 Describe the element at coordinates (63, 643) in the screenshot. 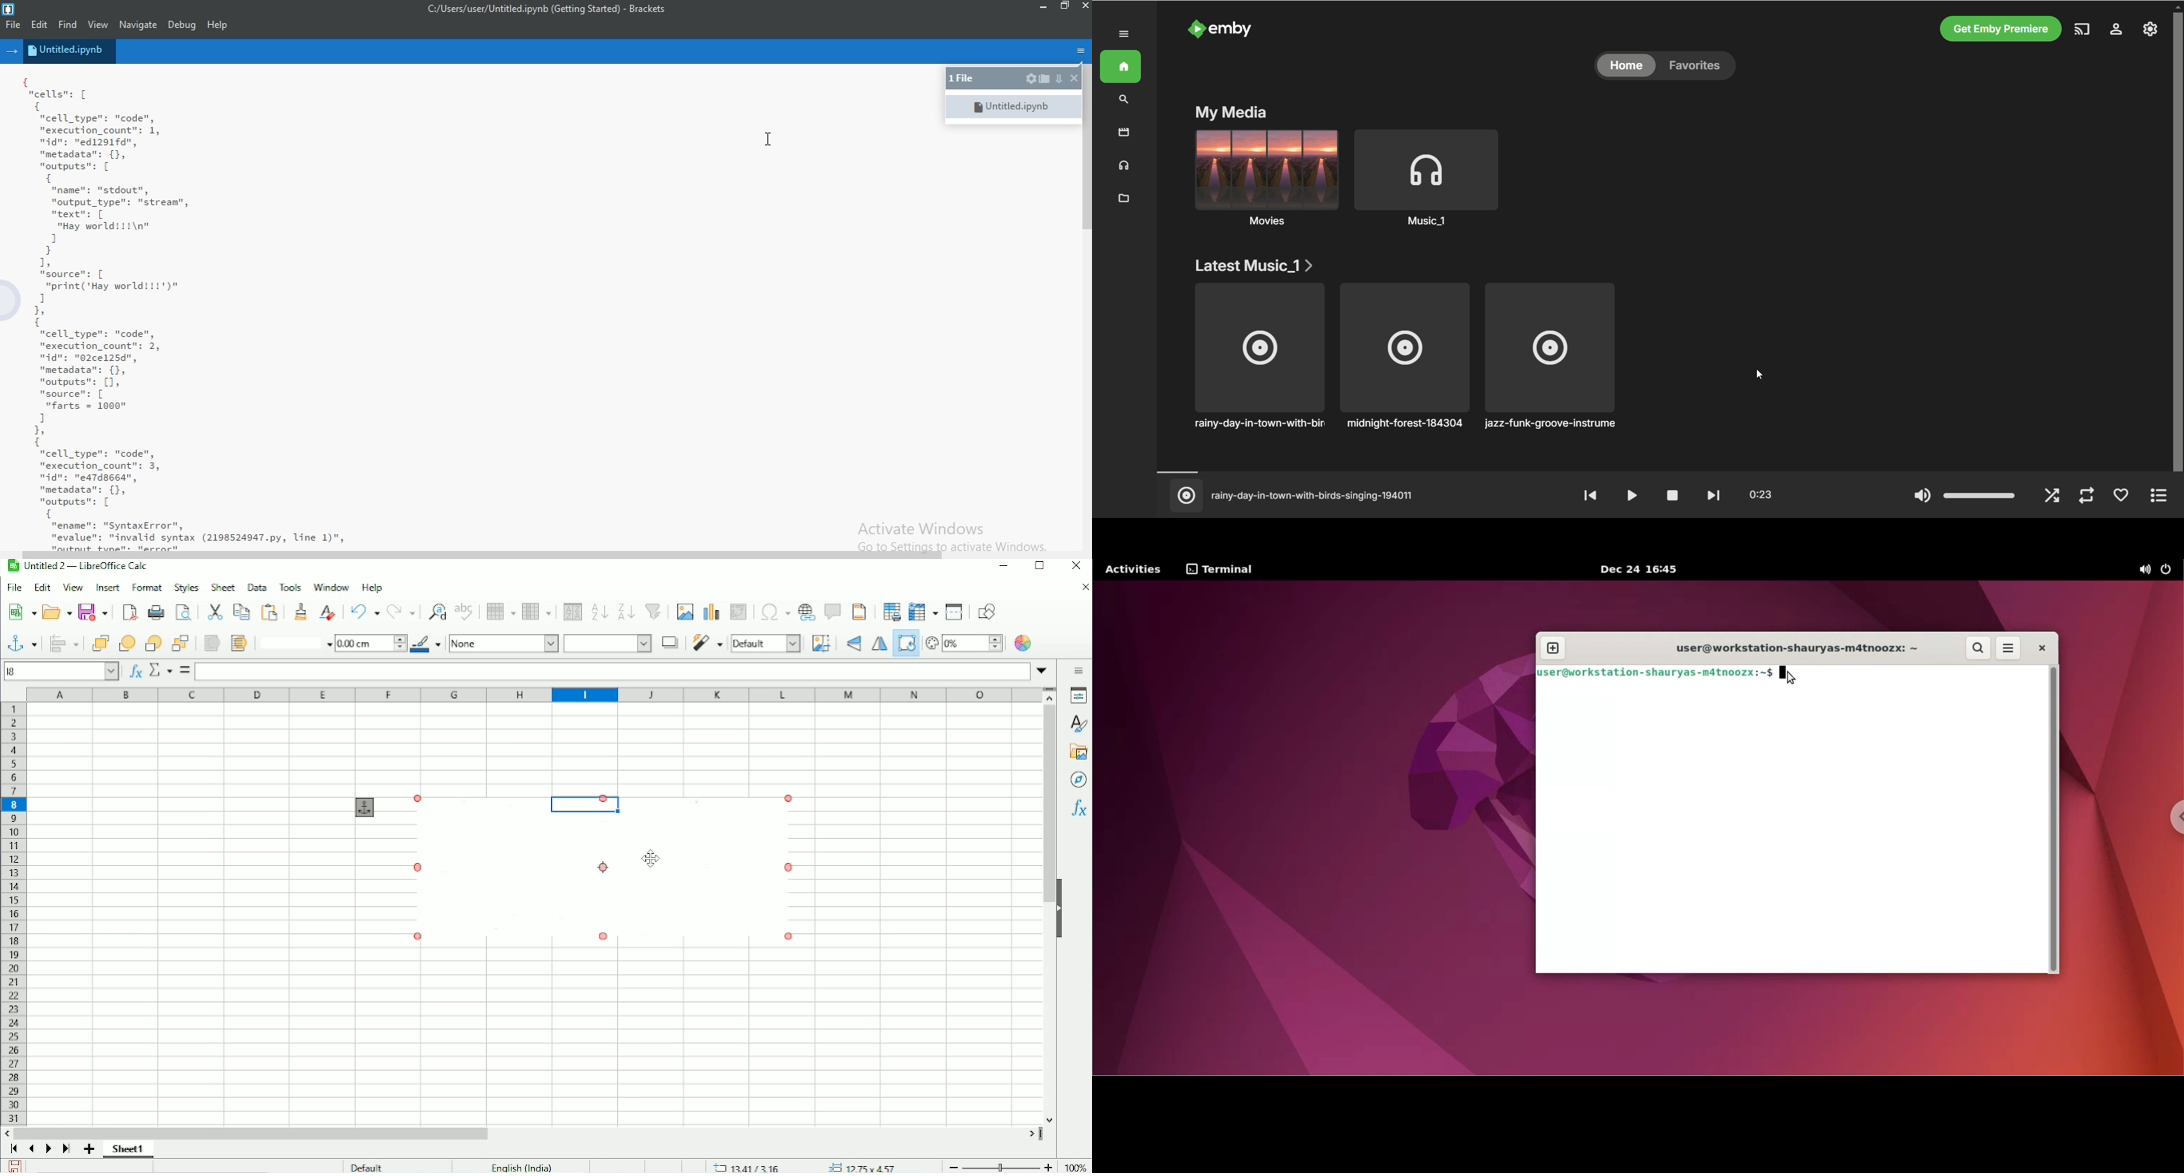

I see `Align objects` at that location.